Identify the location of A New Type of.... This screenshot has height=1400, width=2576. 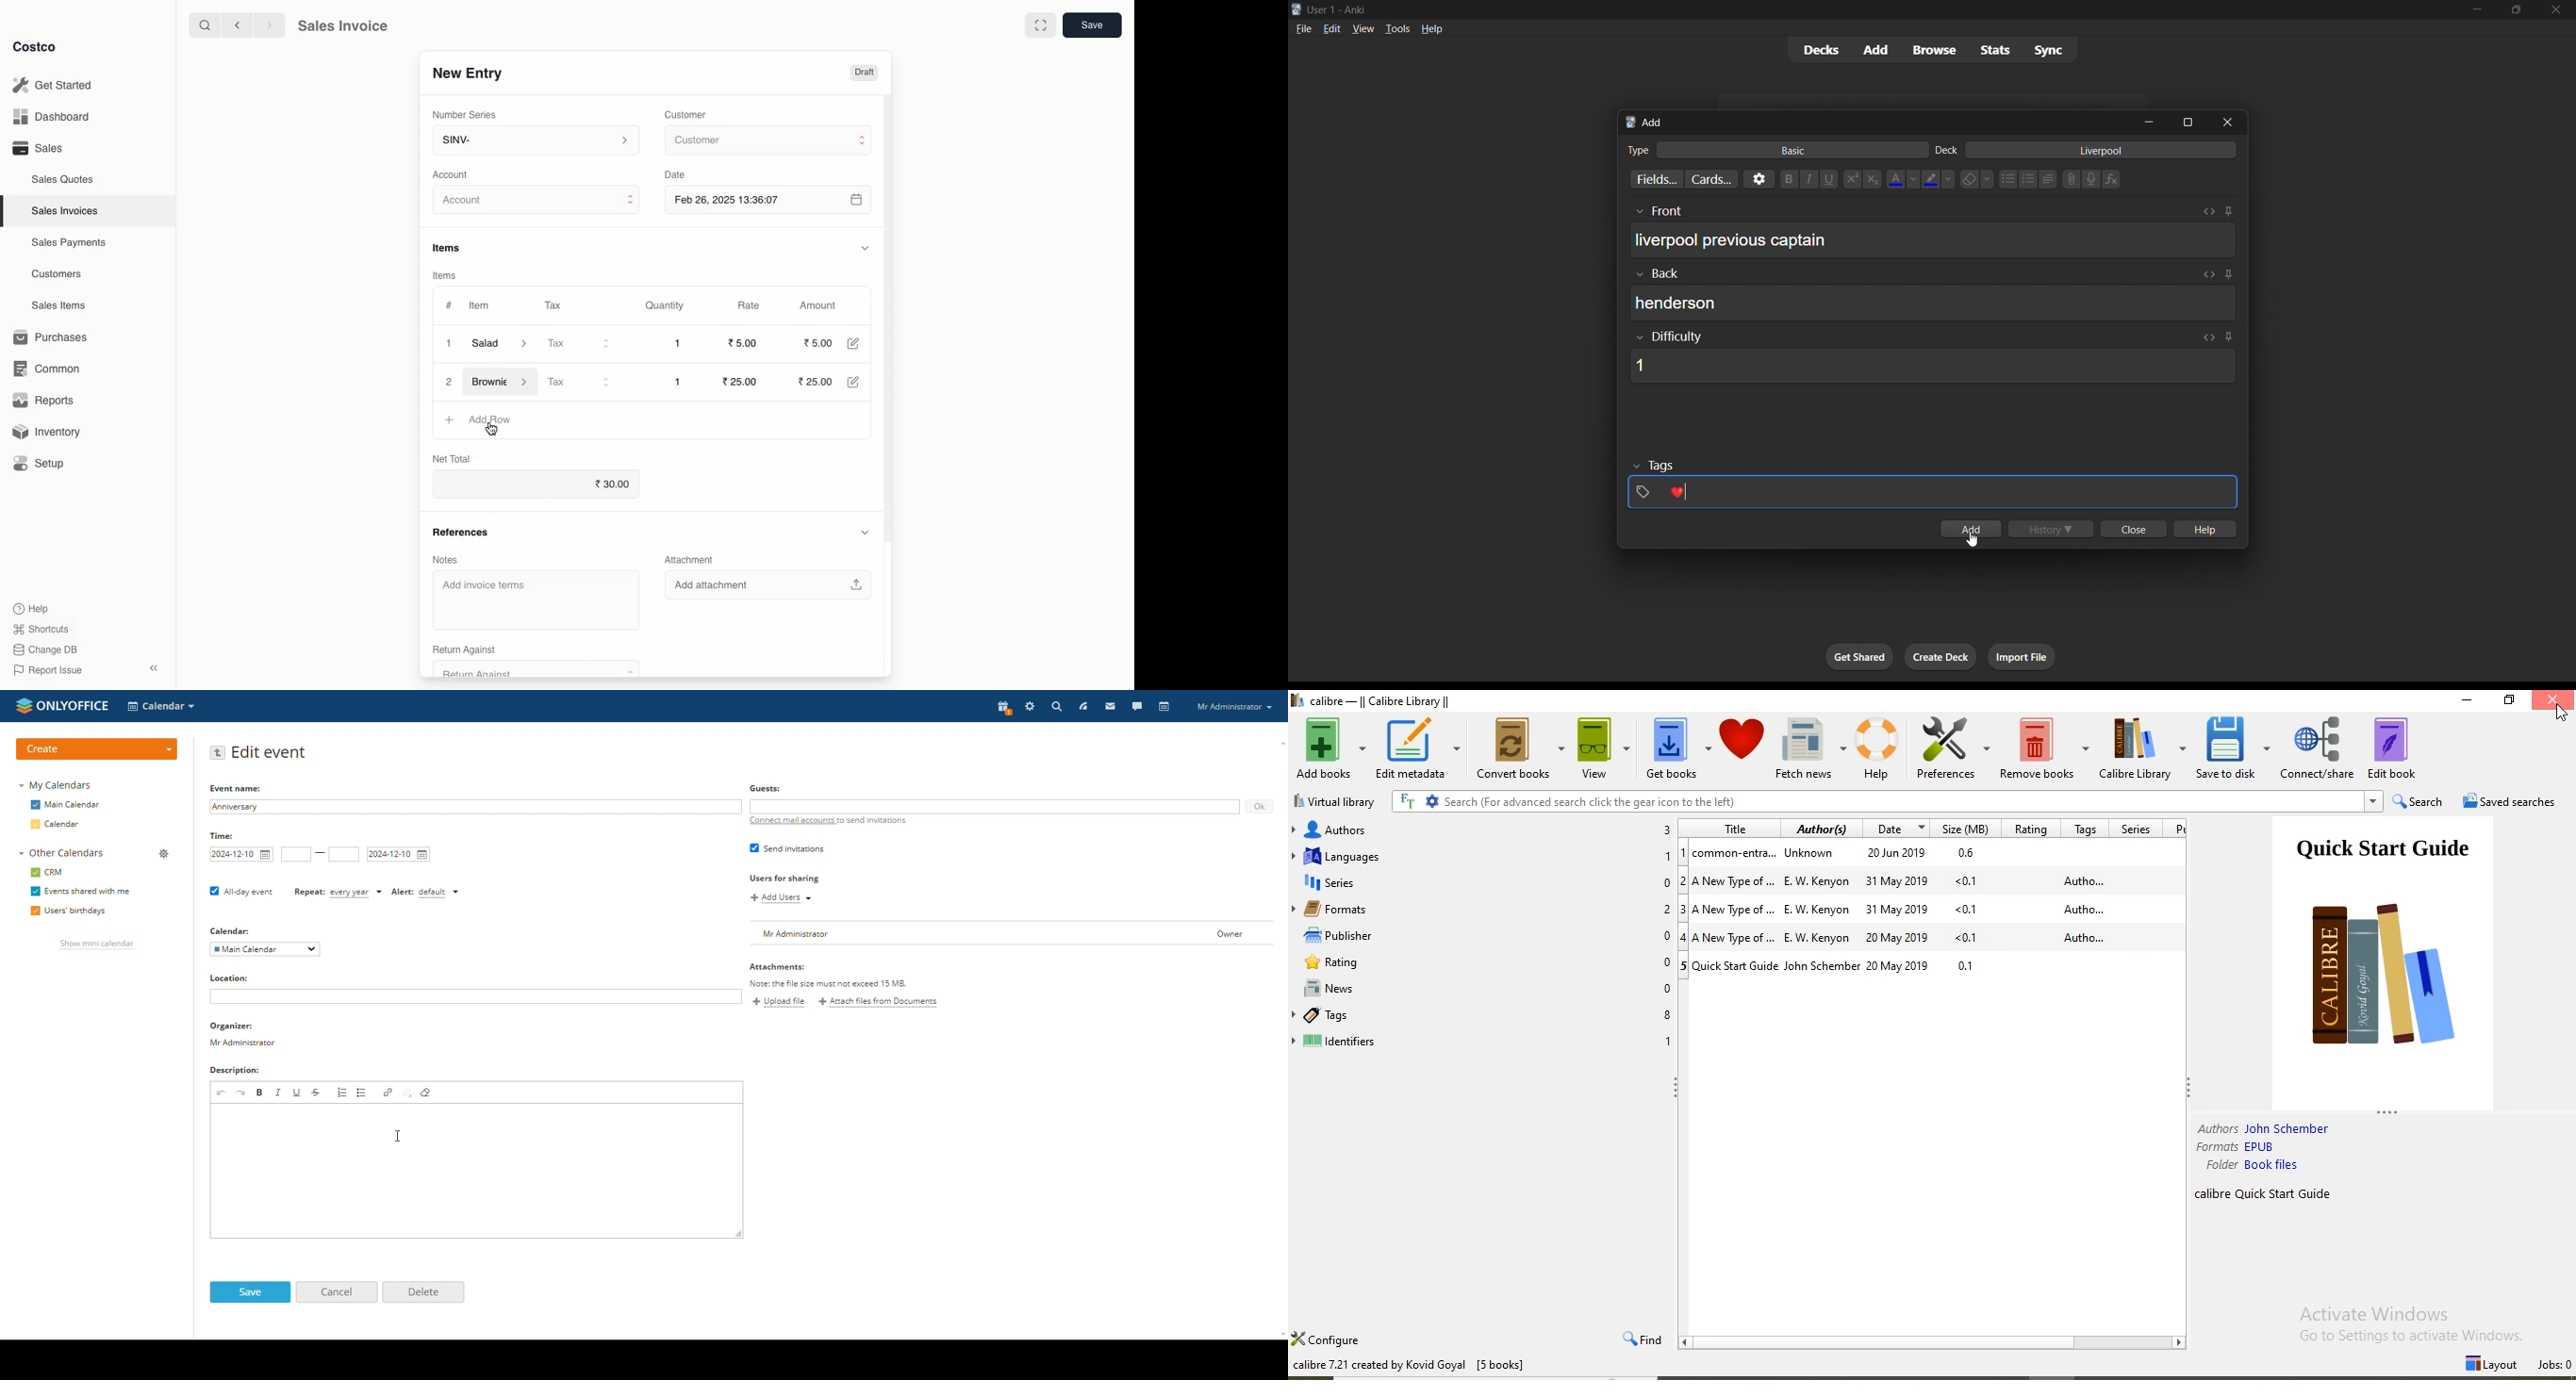
(1735, 934).